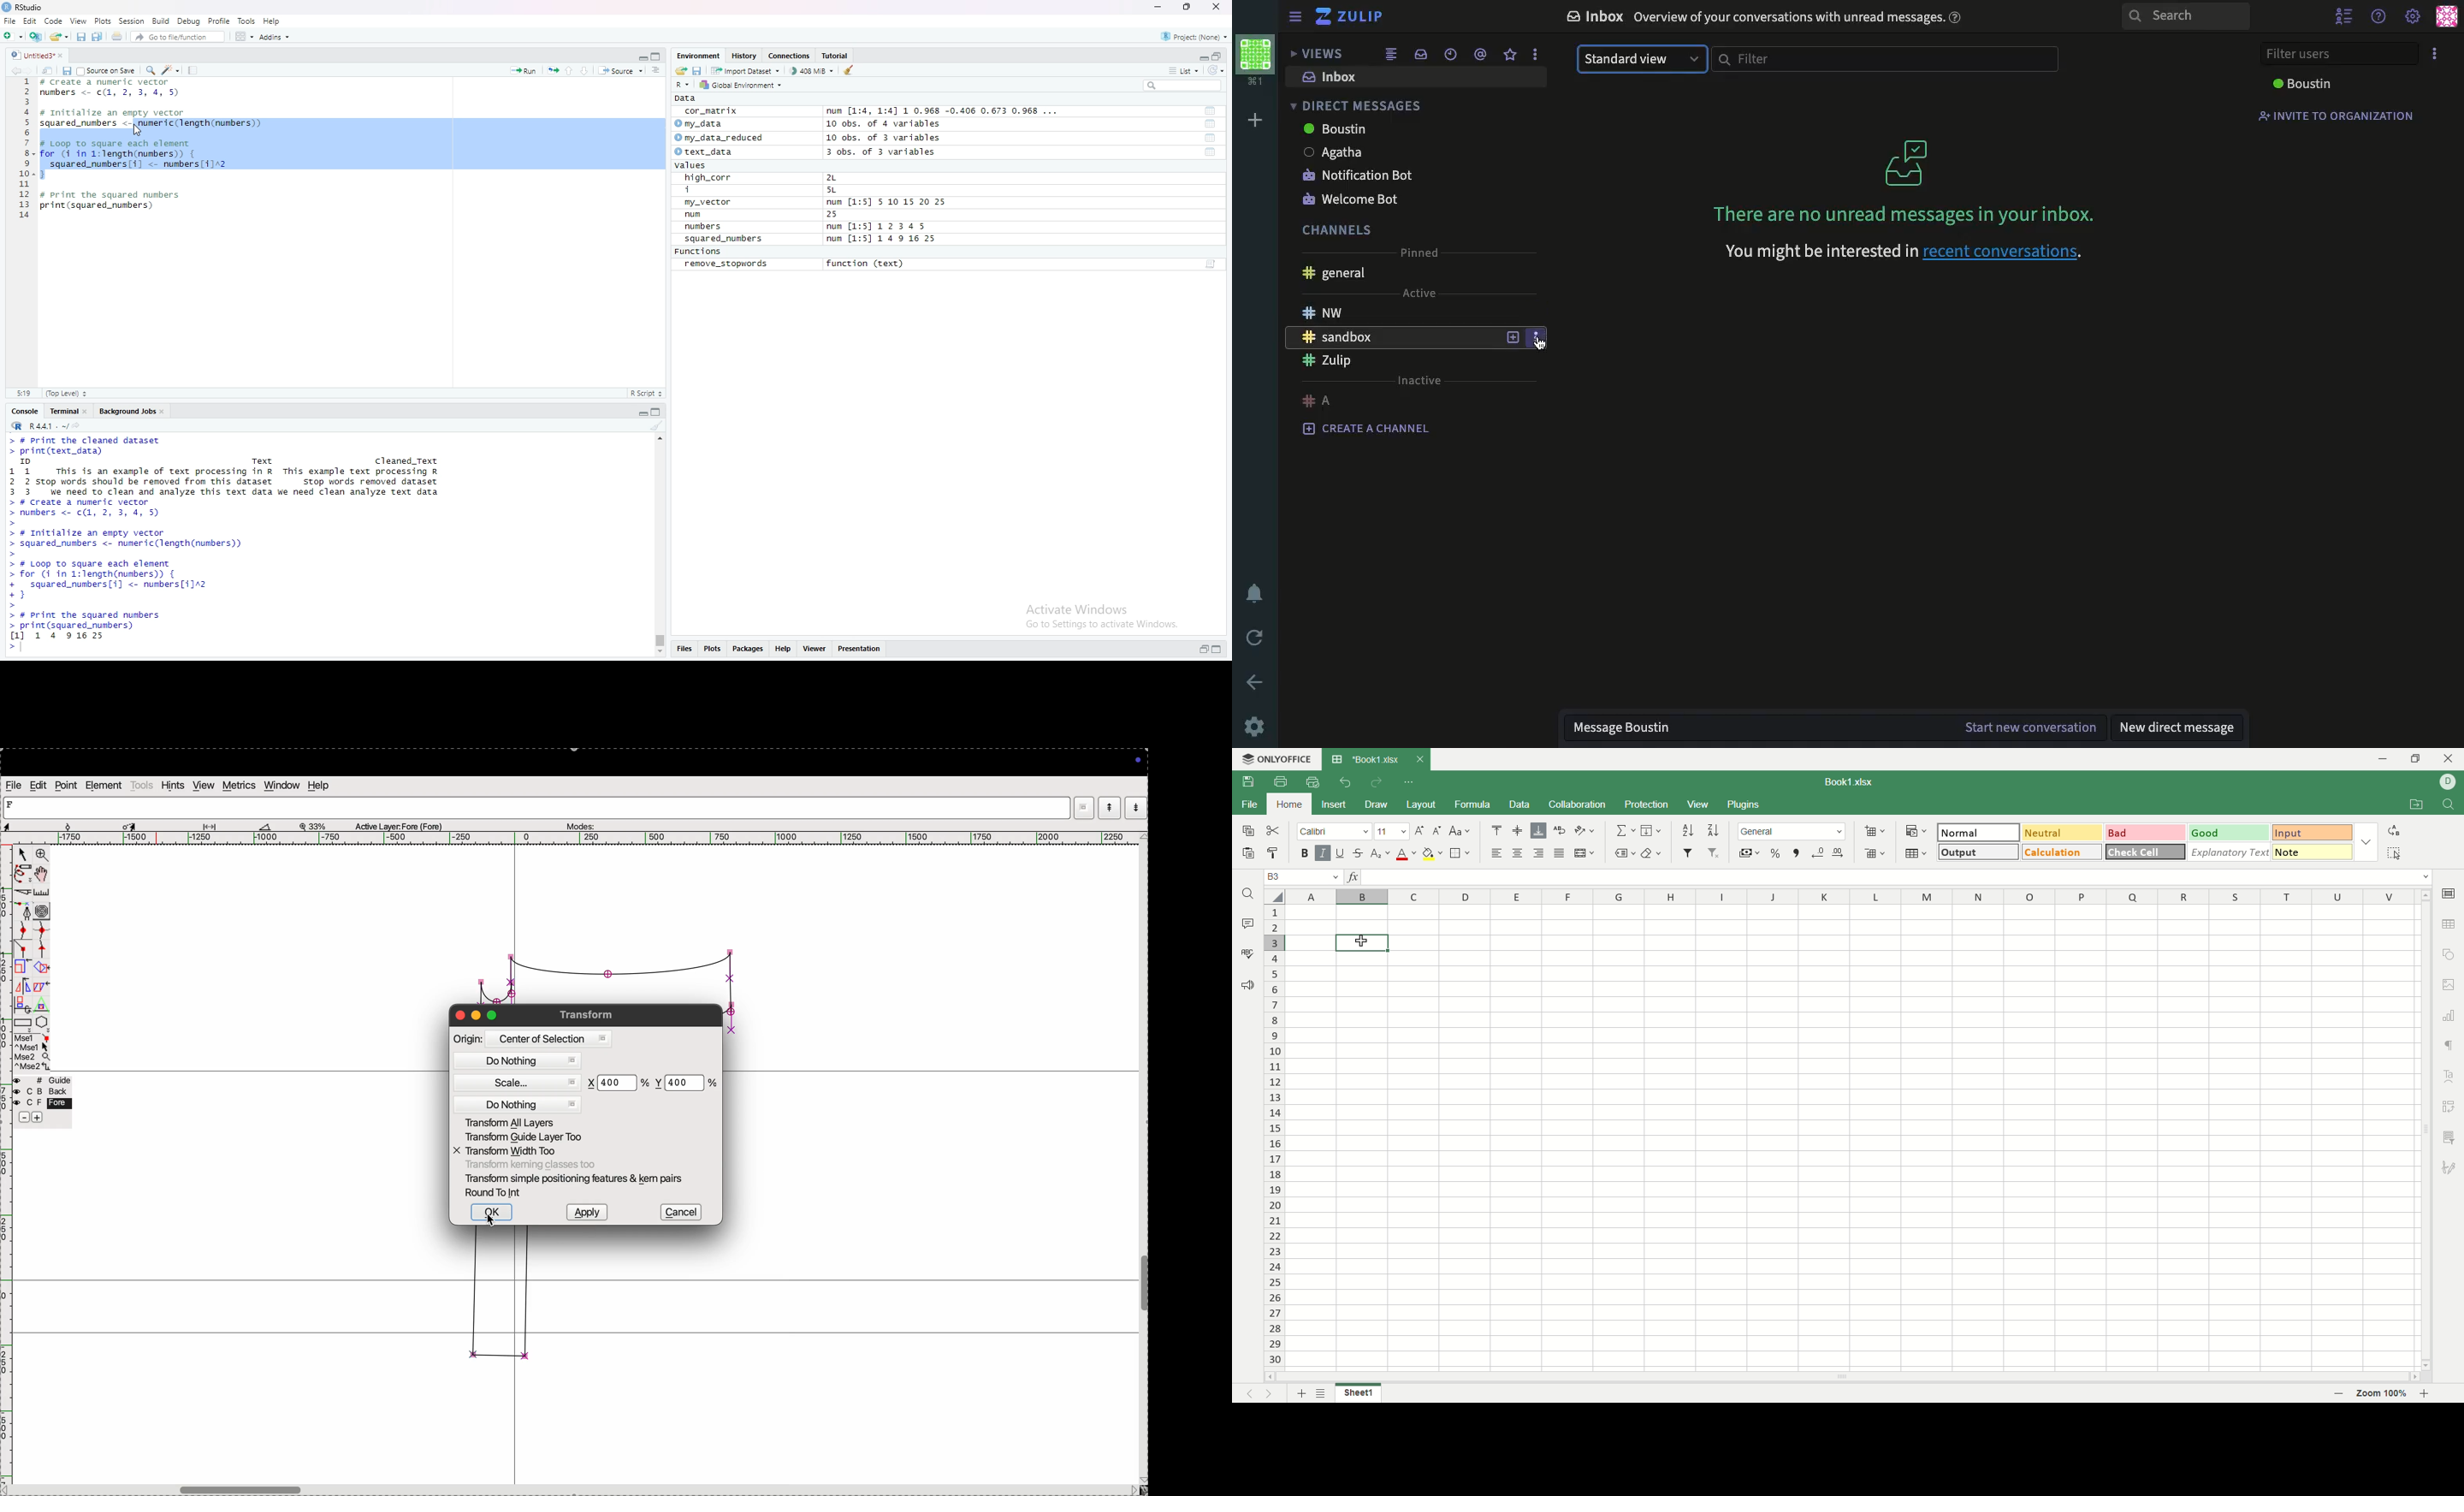 Image resolution: width=2464 pixels, height=1512 pixels. I want to click on font color, so click(1407, 855).